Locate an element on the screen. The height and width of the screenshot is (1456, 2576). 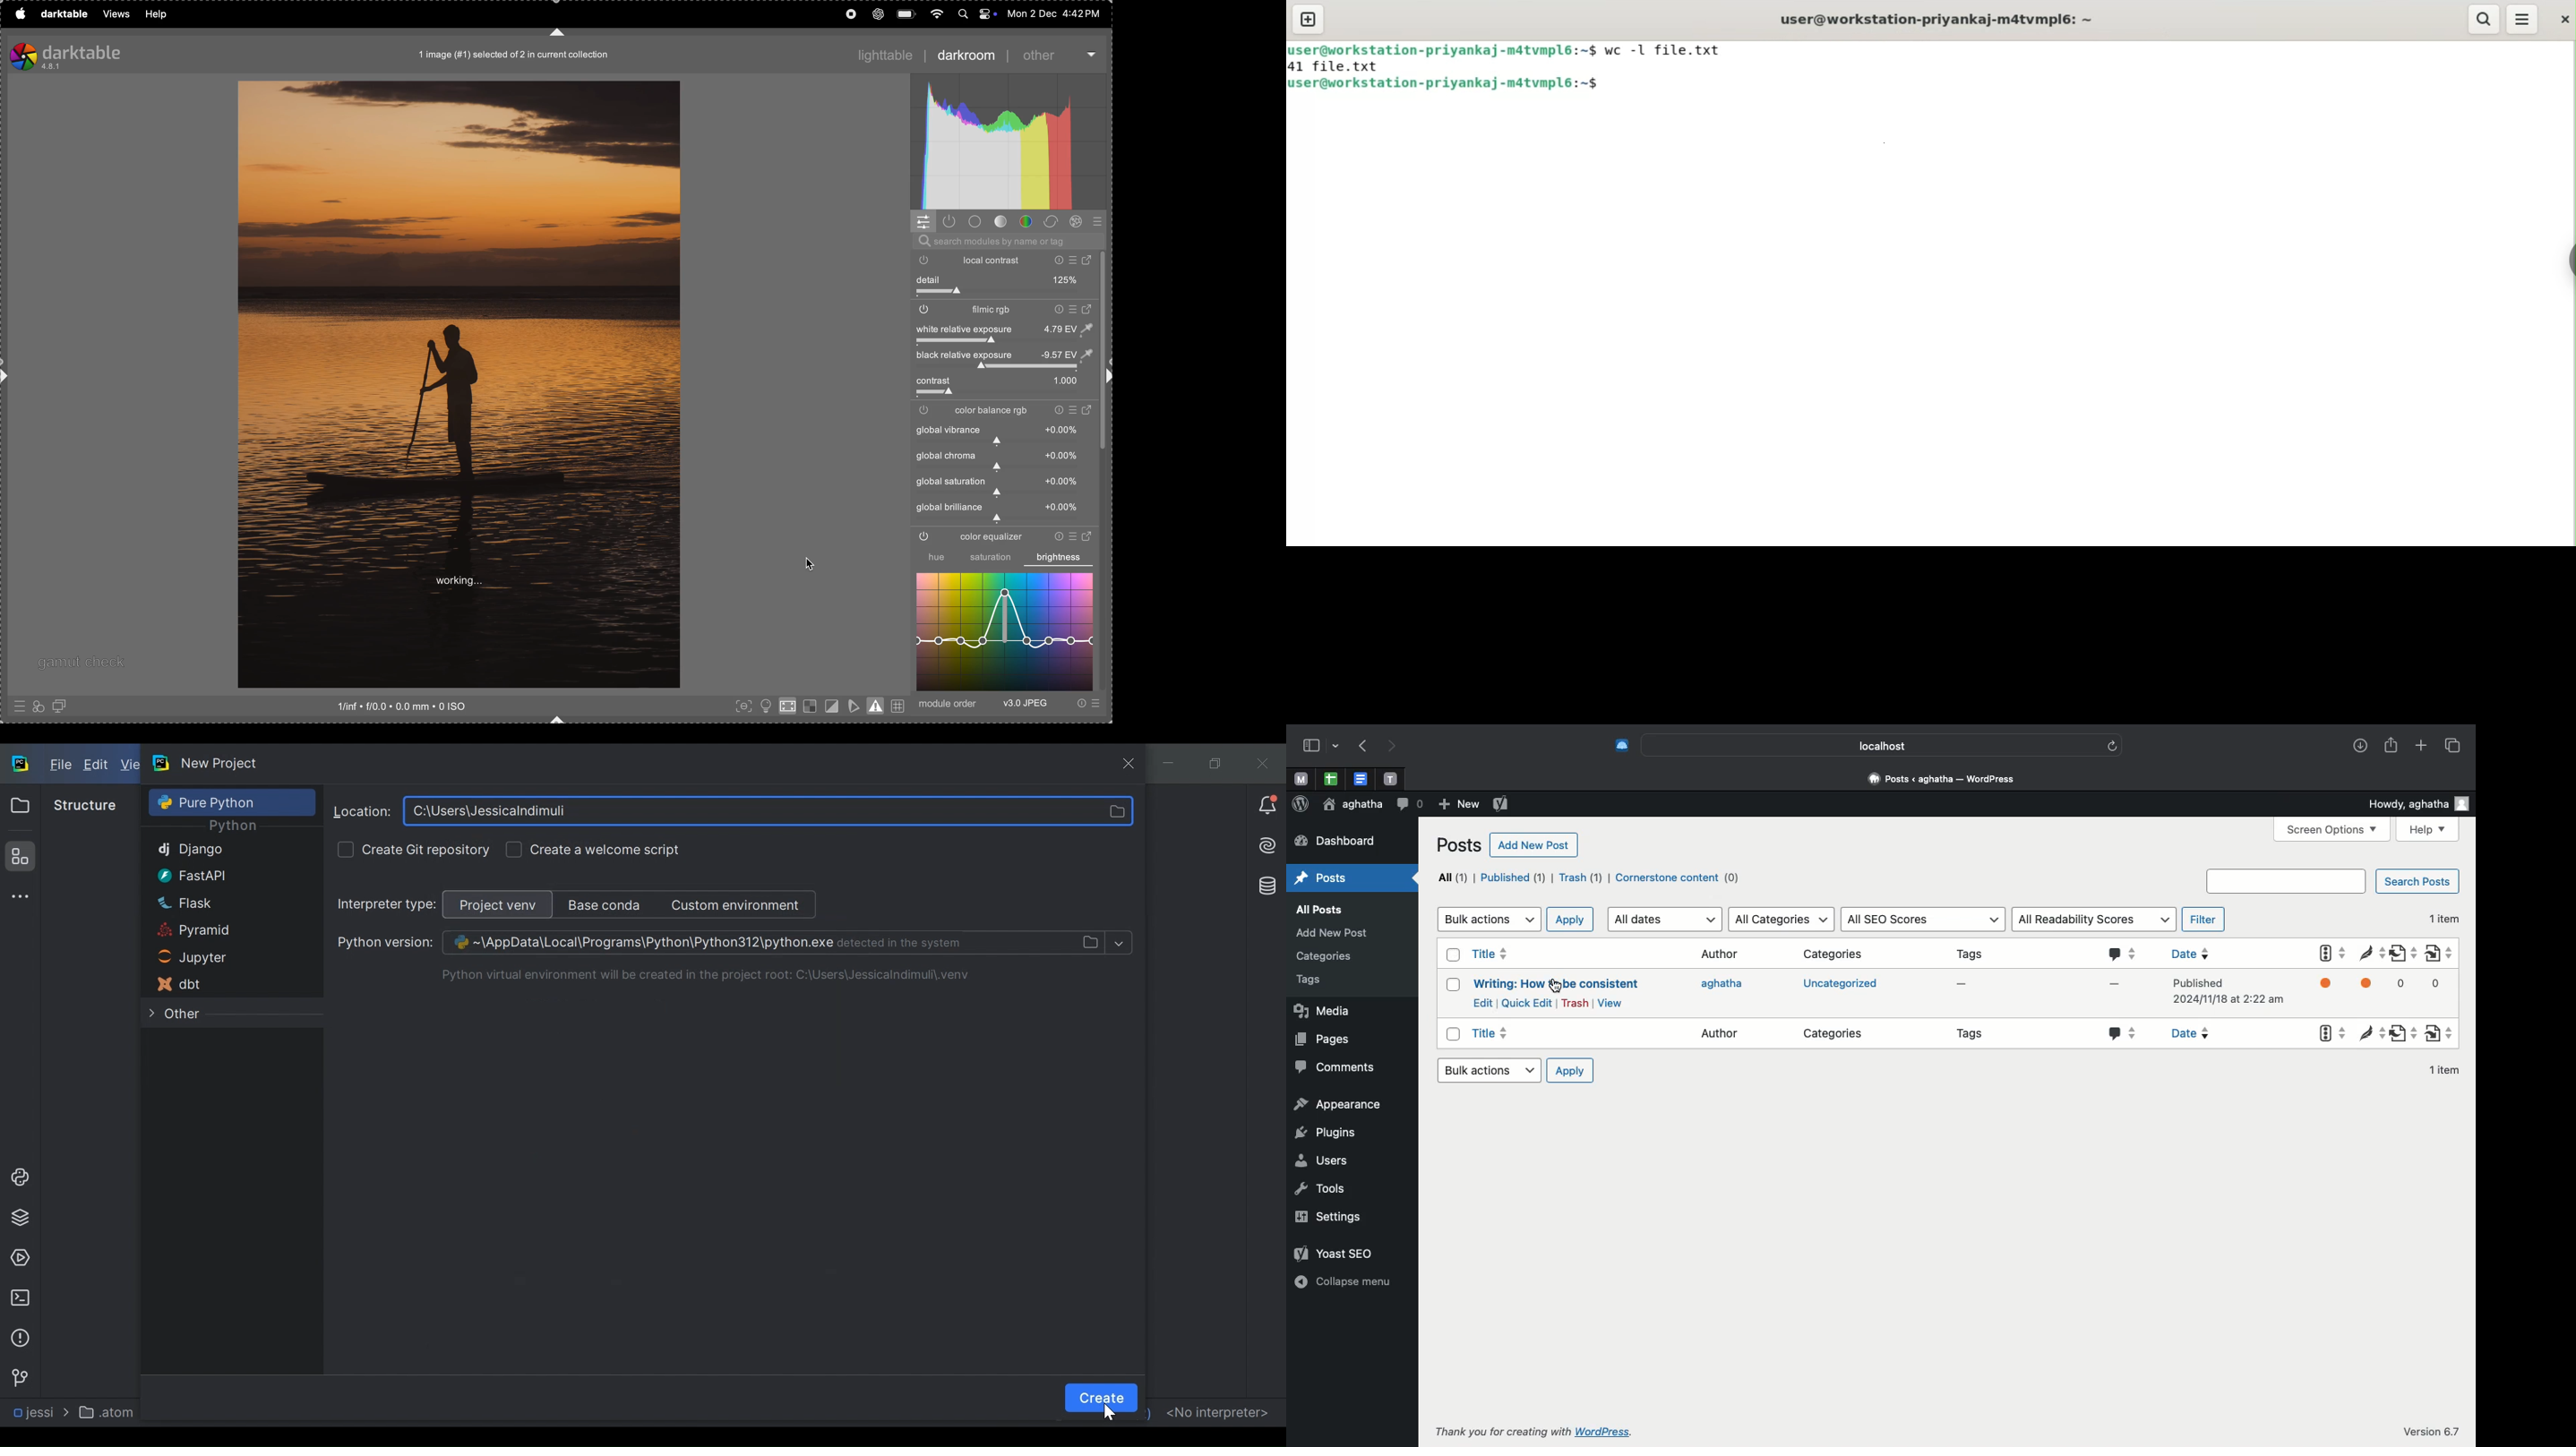
Comment is located at coordinates (1409, 803).